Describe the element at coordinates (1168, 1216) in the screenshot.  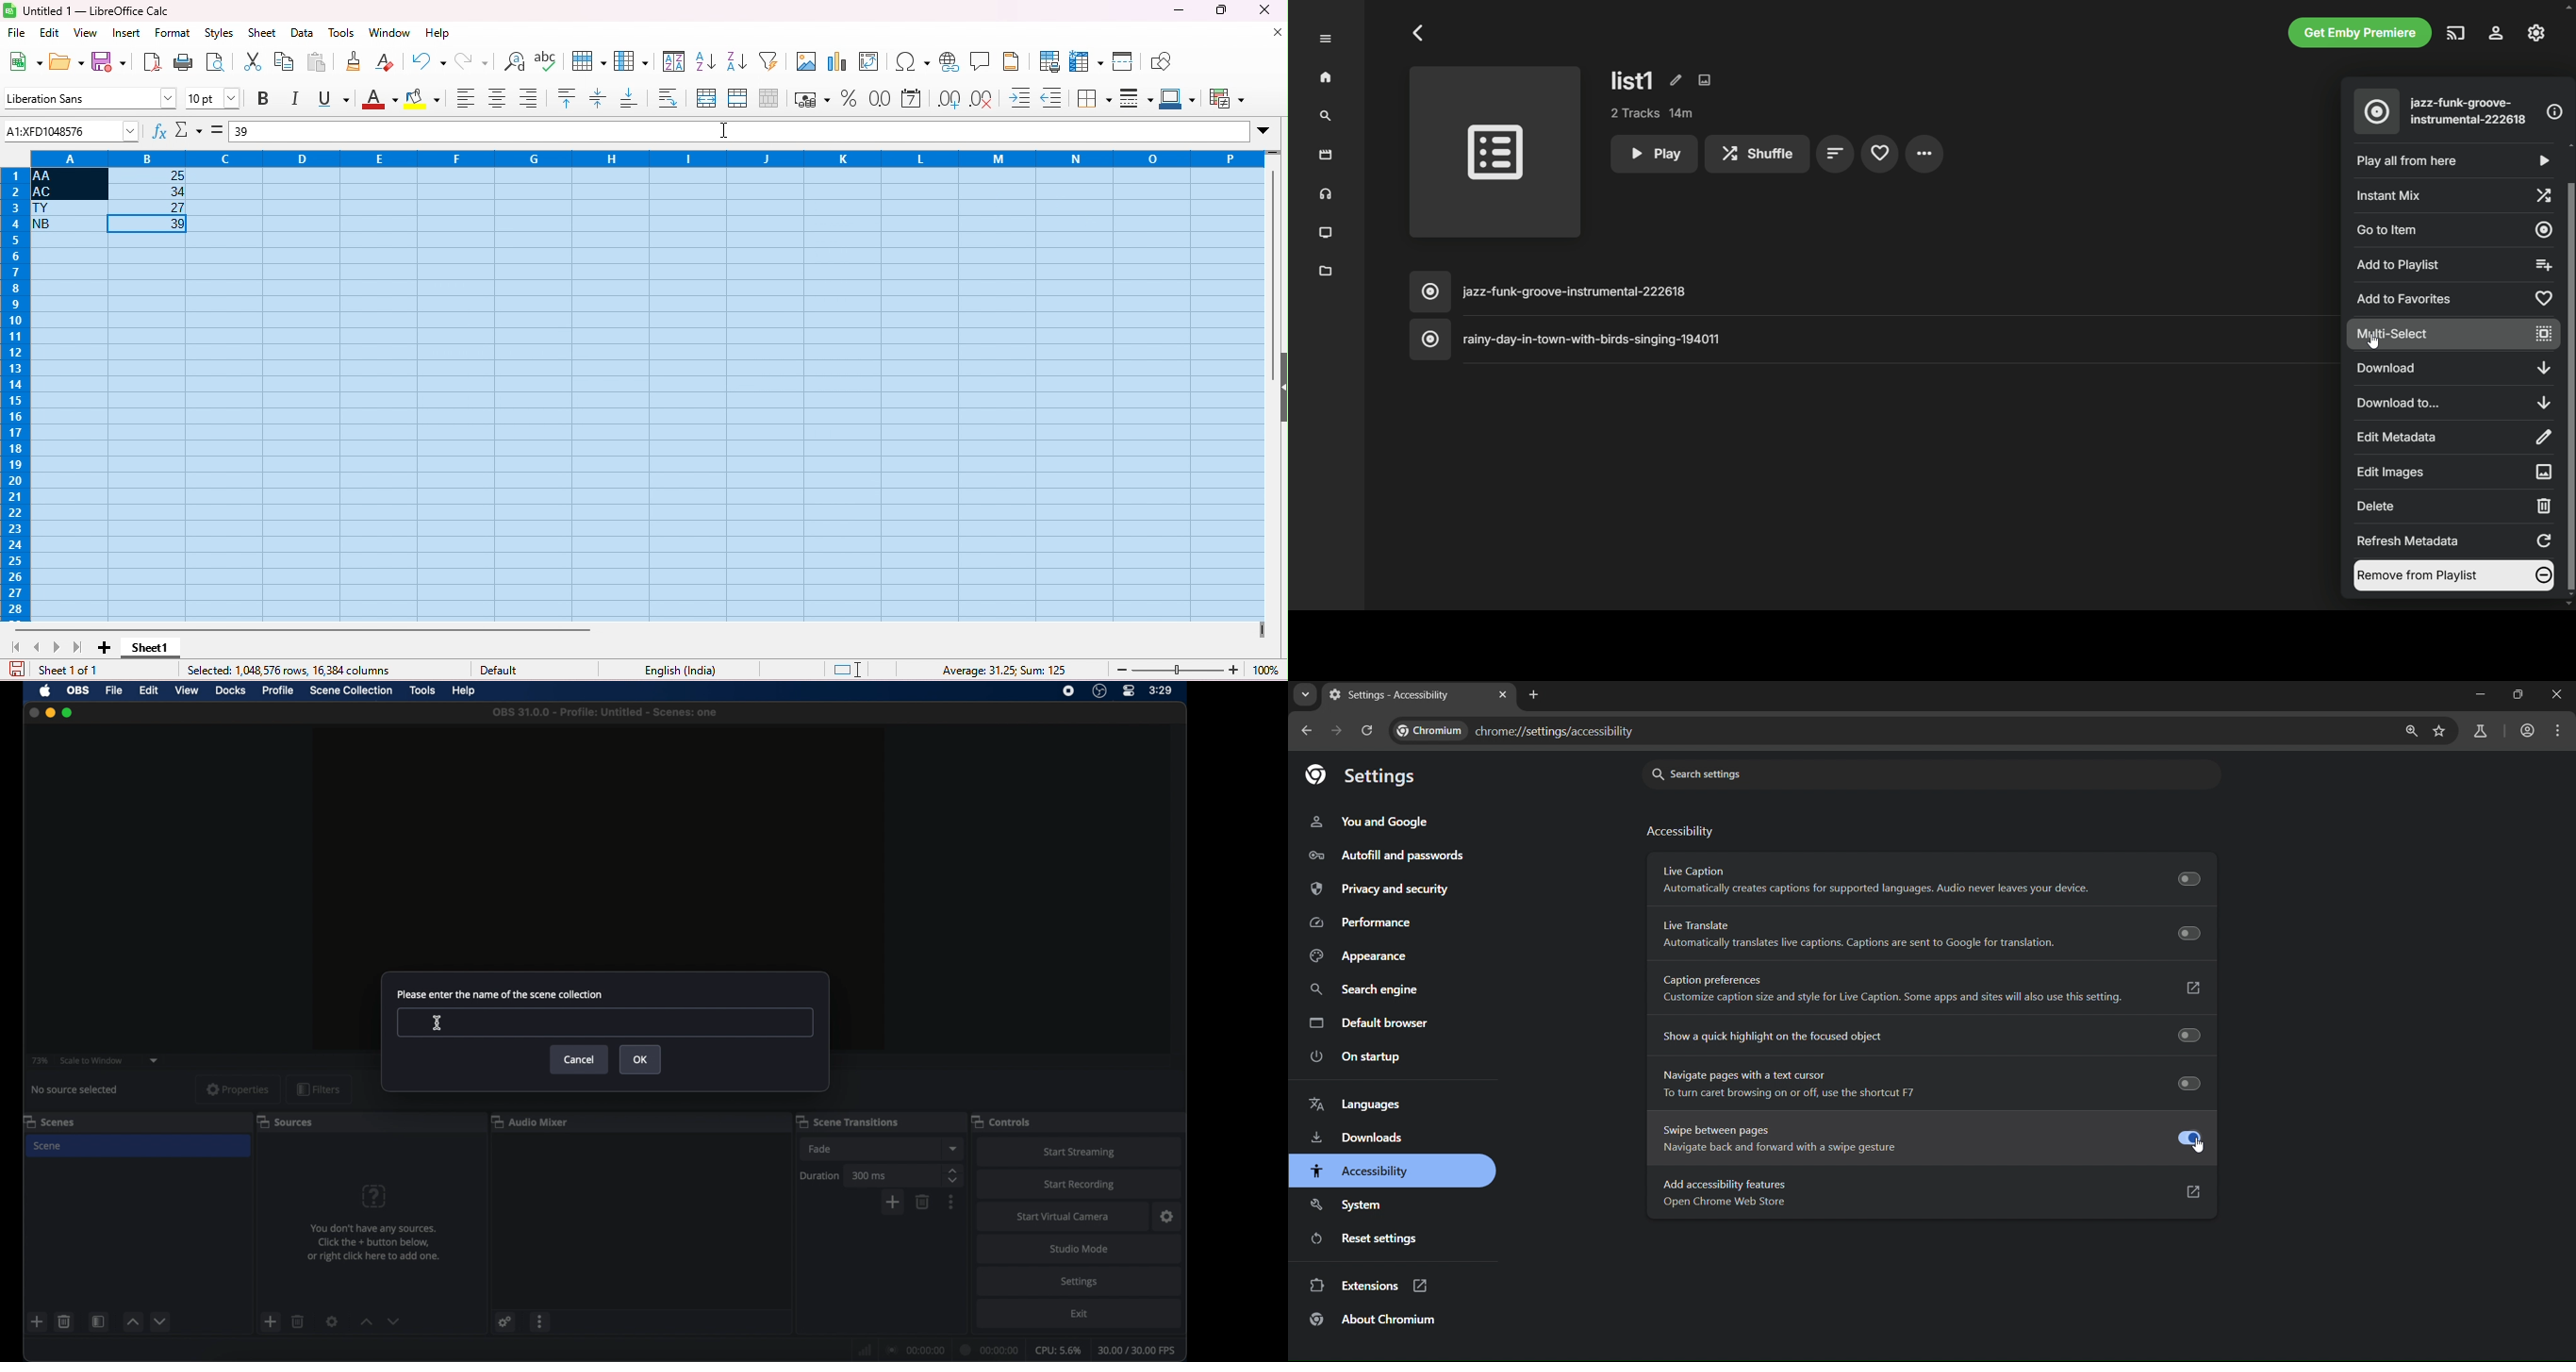
I see `settings` at that location.